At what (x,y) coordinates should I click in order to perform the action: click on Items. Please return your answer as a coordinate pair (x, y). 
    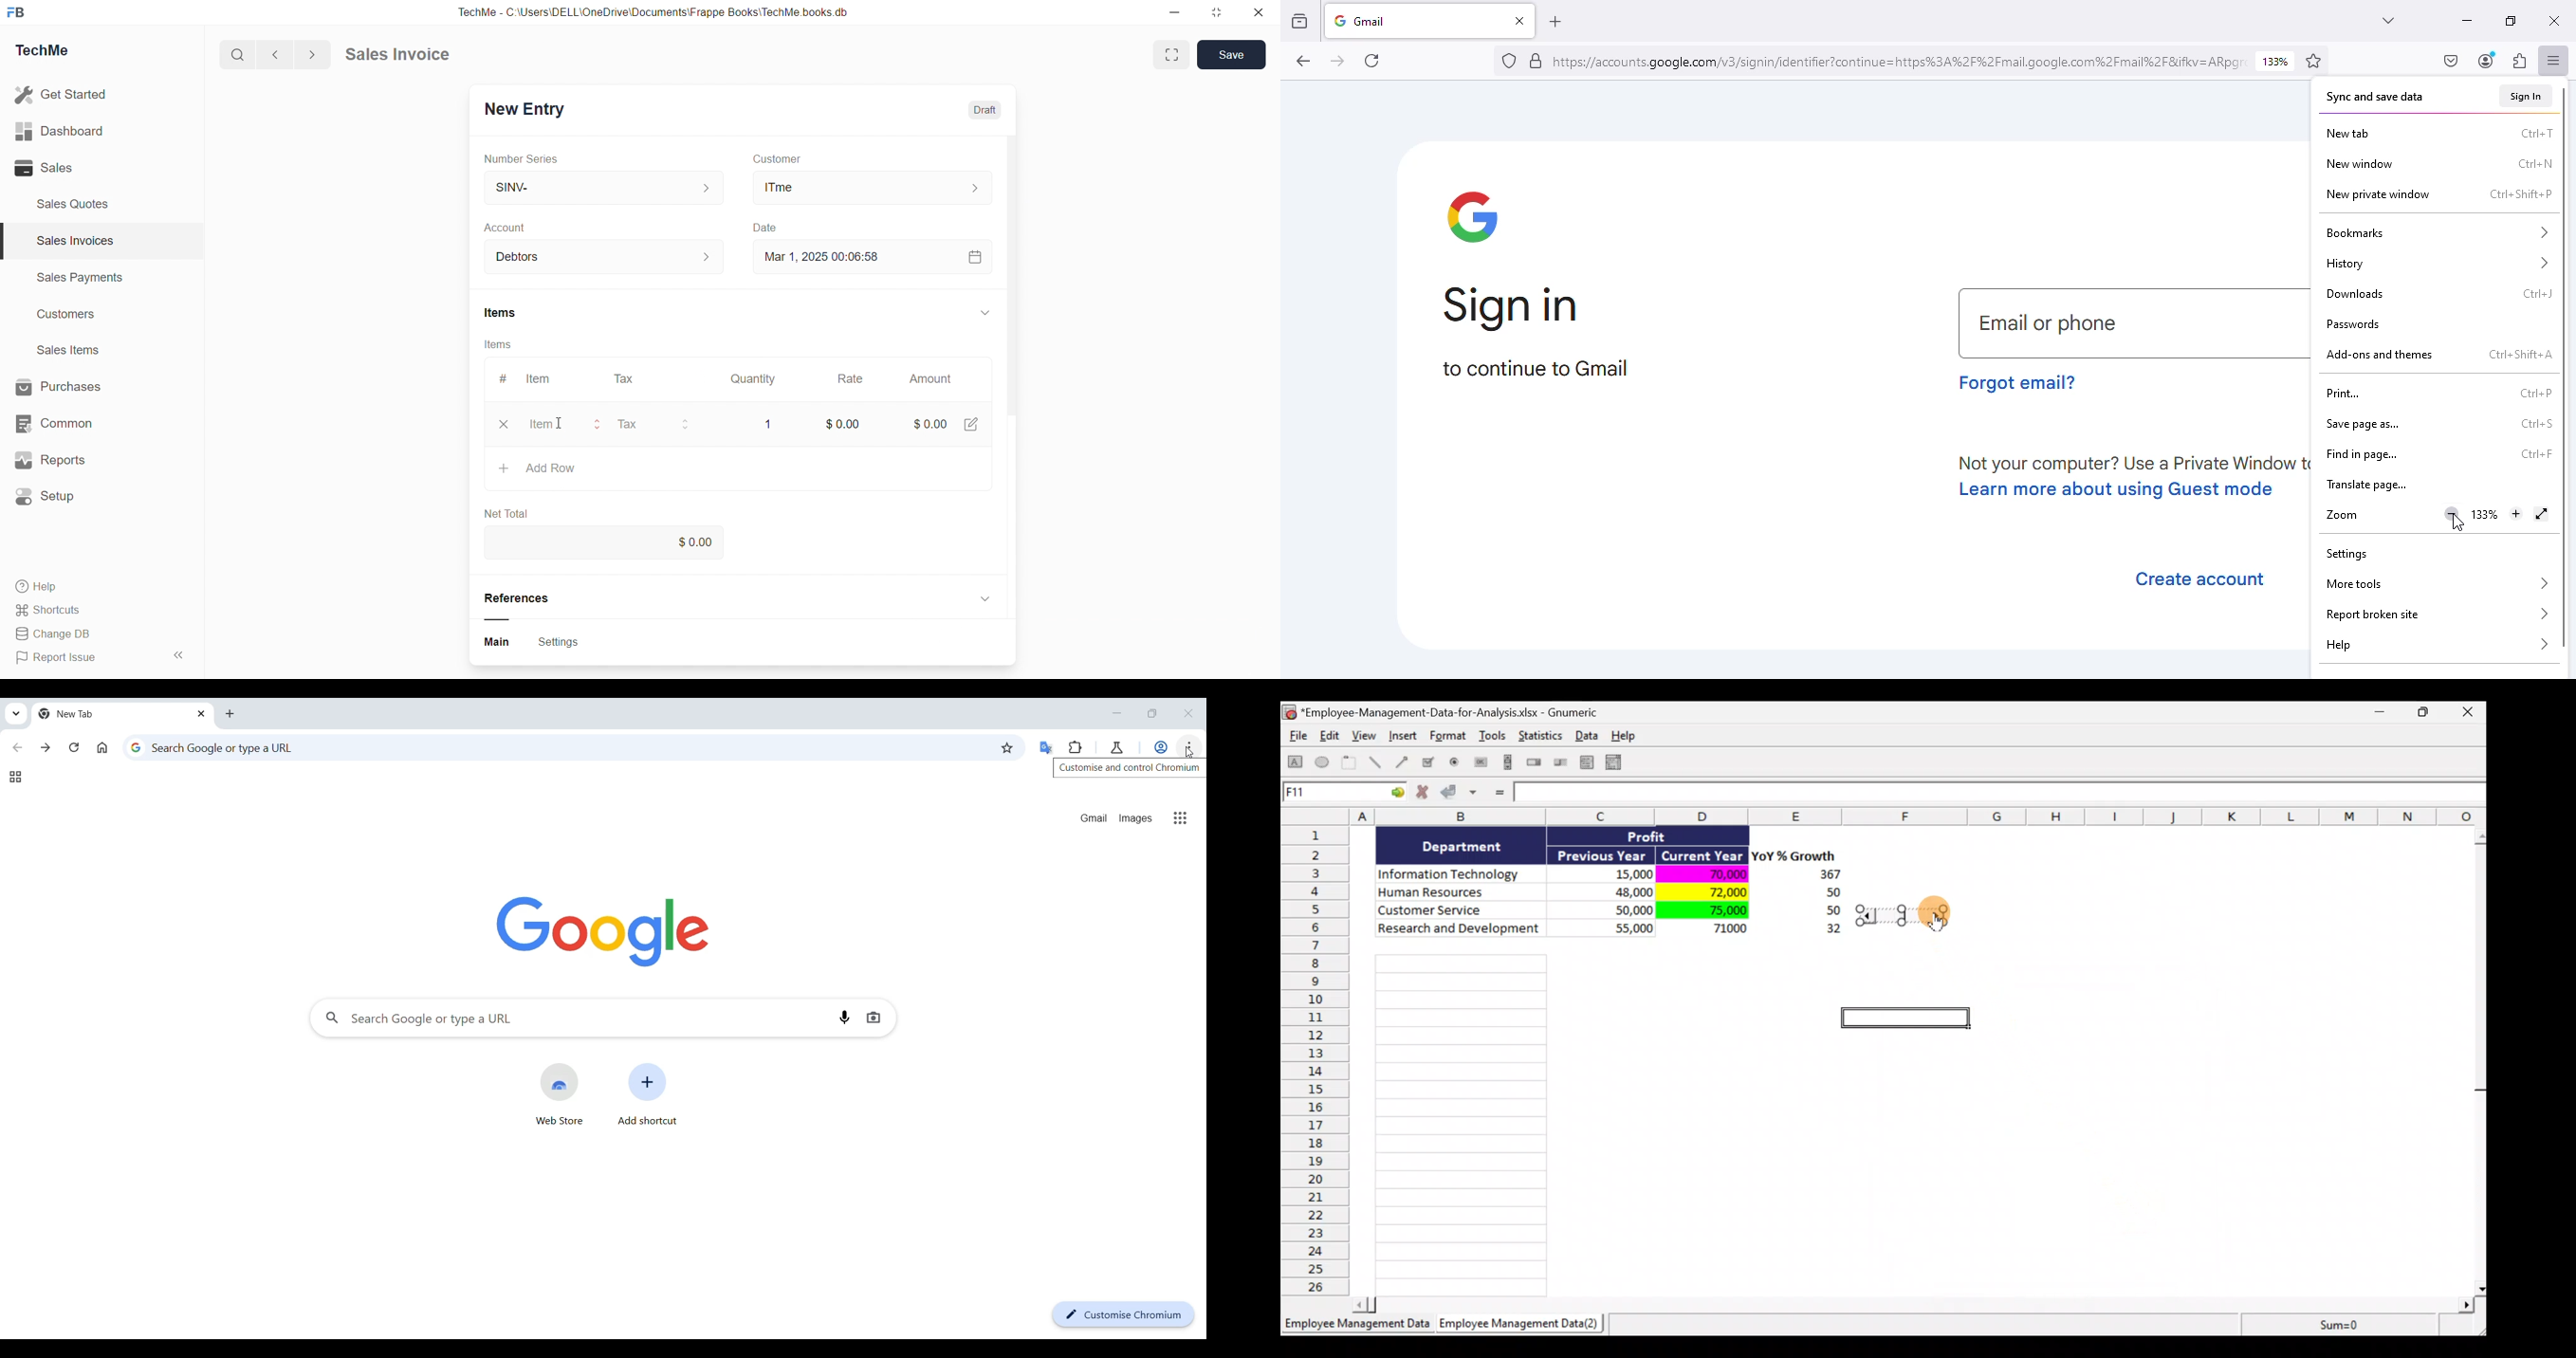
    Looking at the image, I should click on (500, 344).